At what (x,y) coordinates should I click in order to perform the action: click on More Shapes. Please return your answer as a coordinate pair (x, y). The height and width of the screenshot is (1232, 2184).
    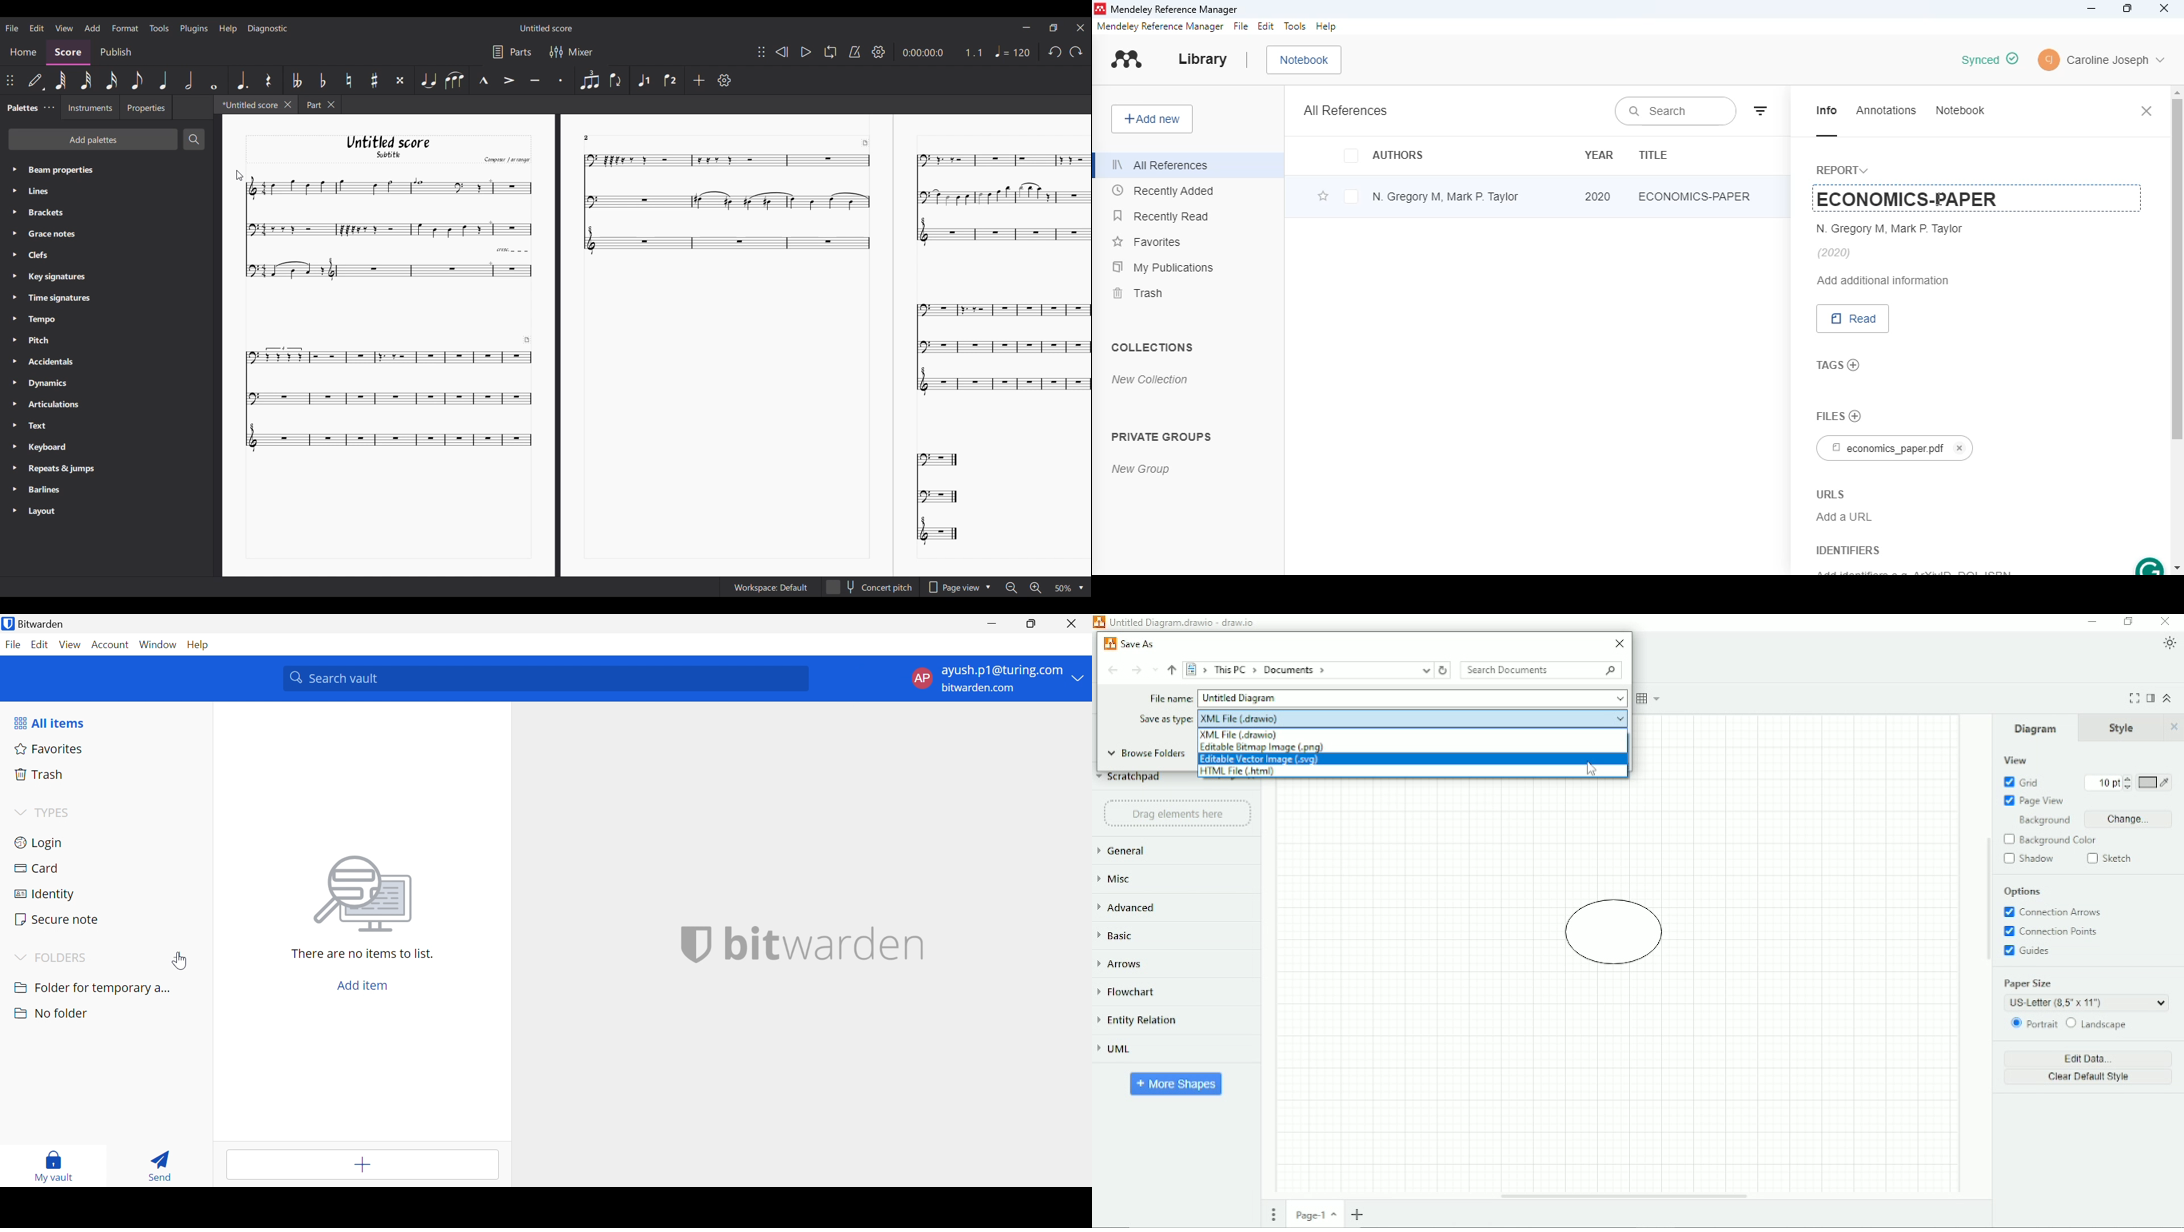
    Looking at the image, I should click on (1177, 1083).